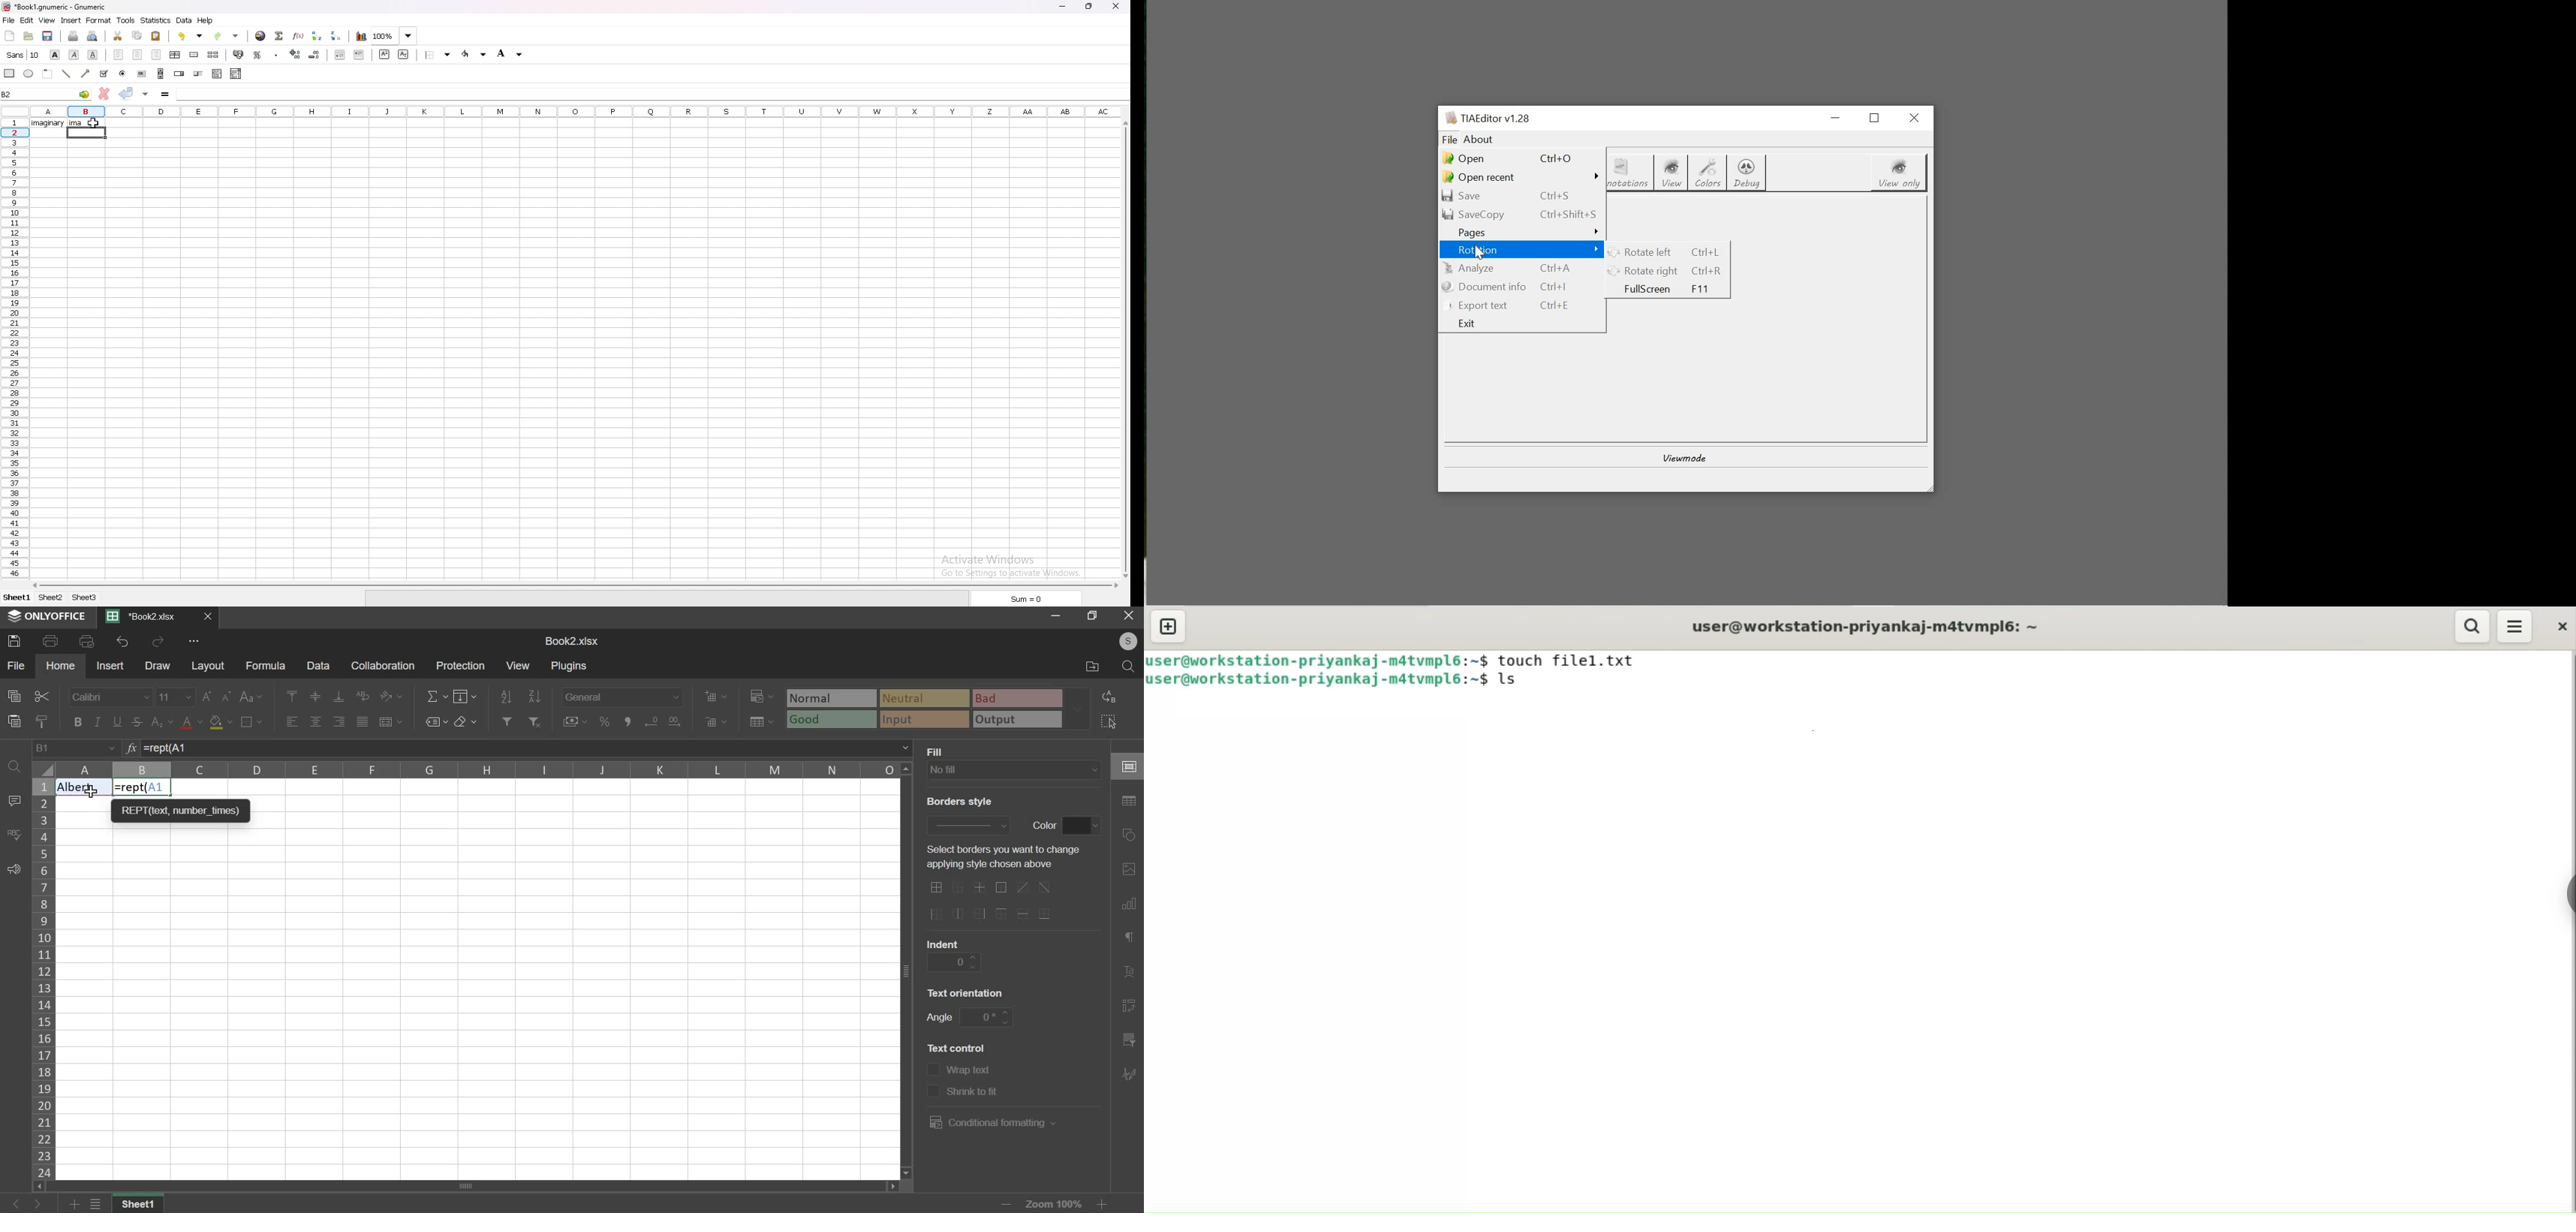  Describe the element at coordinates (296, 54) in the screenshot. I see `increase decimals` at that location.